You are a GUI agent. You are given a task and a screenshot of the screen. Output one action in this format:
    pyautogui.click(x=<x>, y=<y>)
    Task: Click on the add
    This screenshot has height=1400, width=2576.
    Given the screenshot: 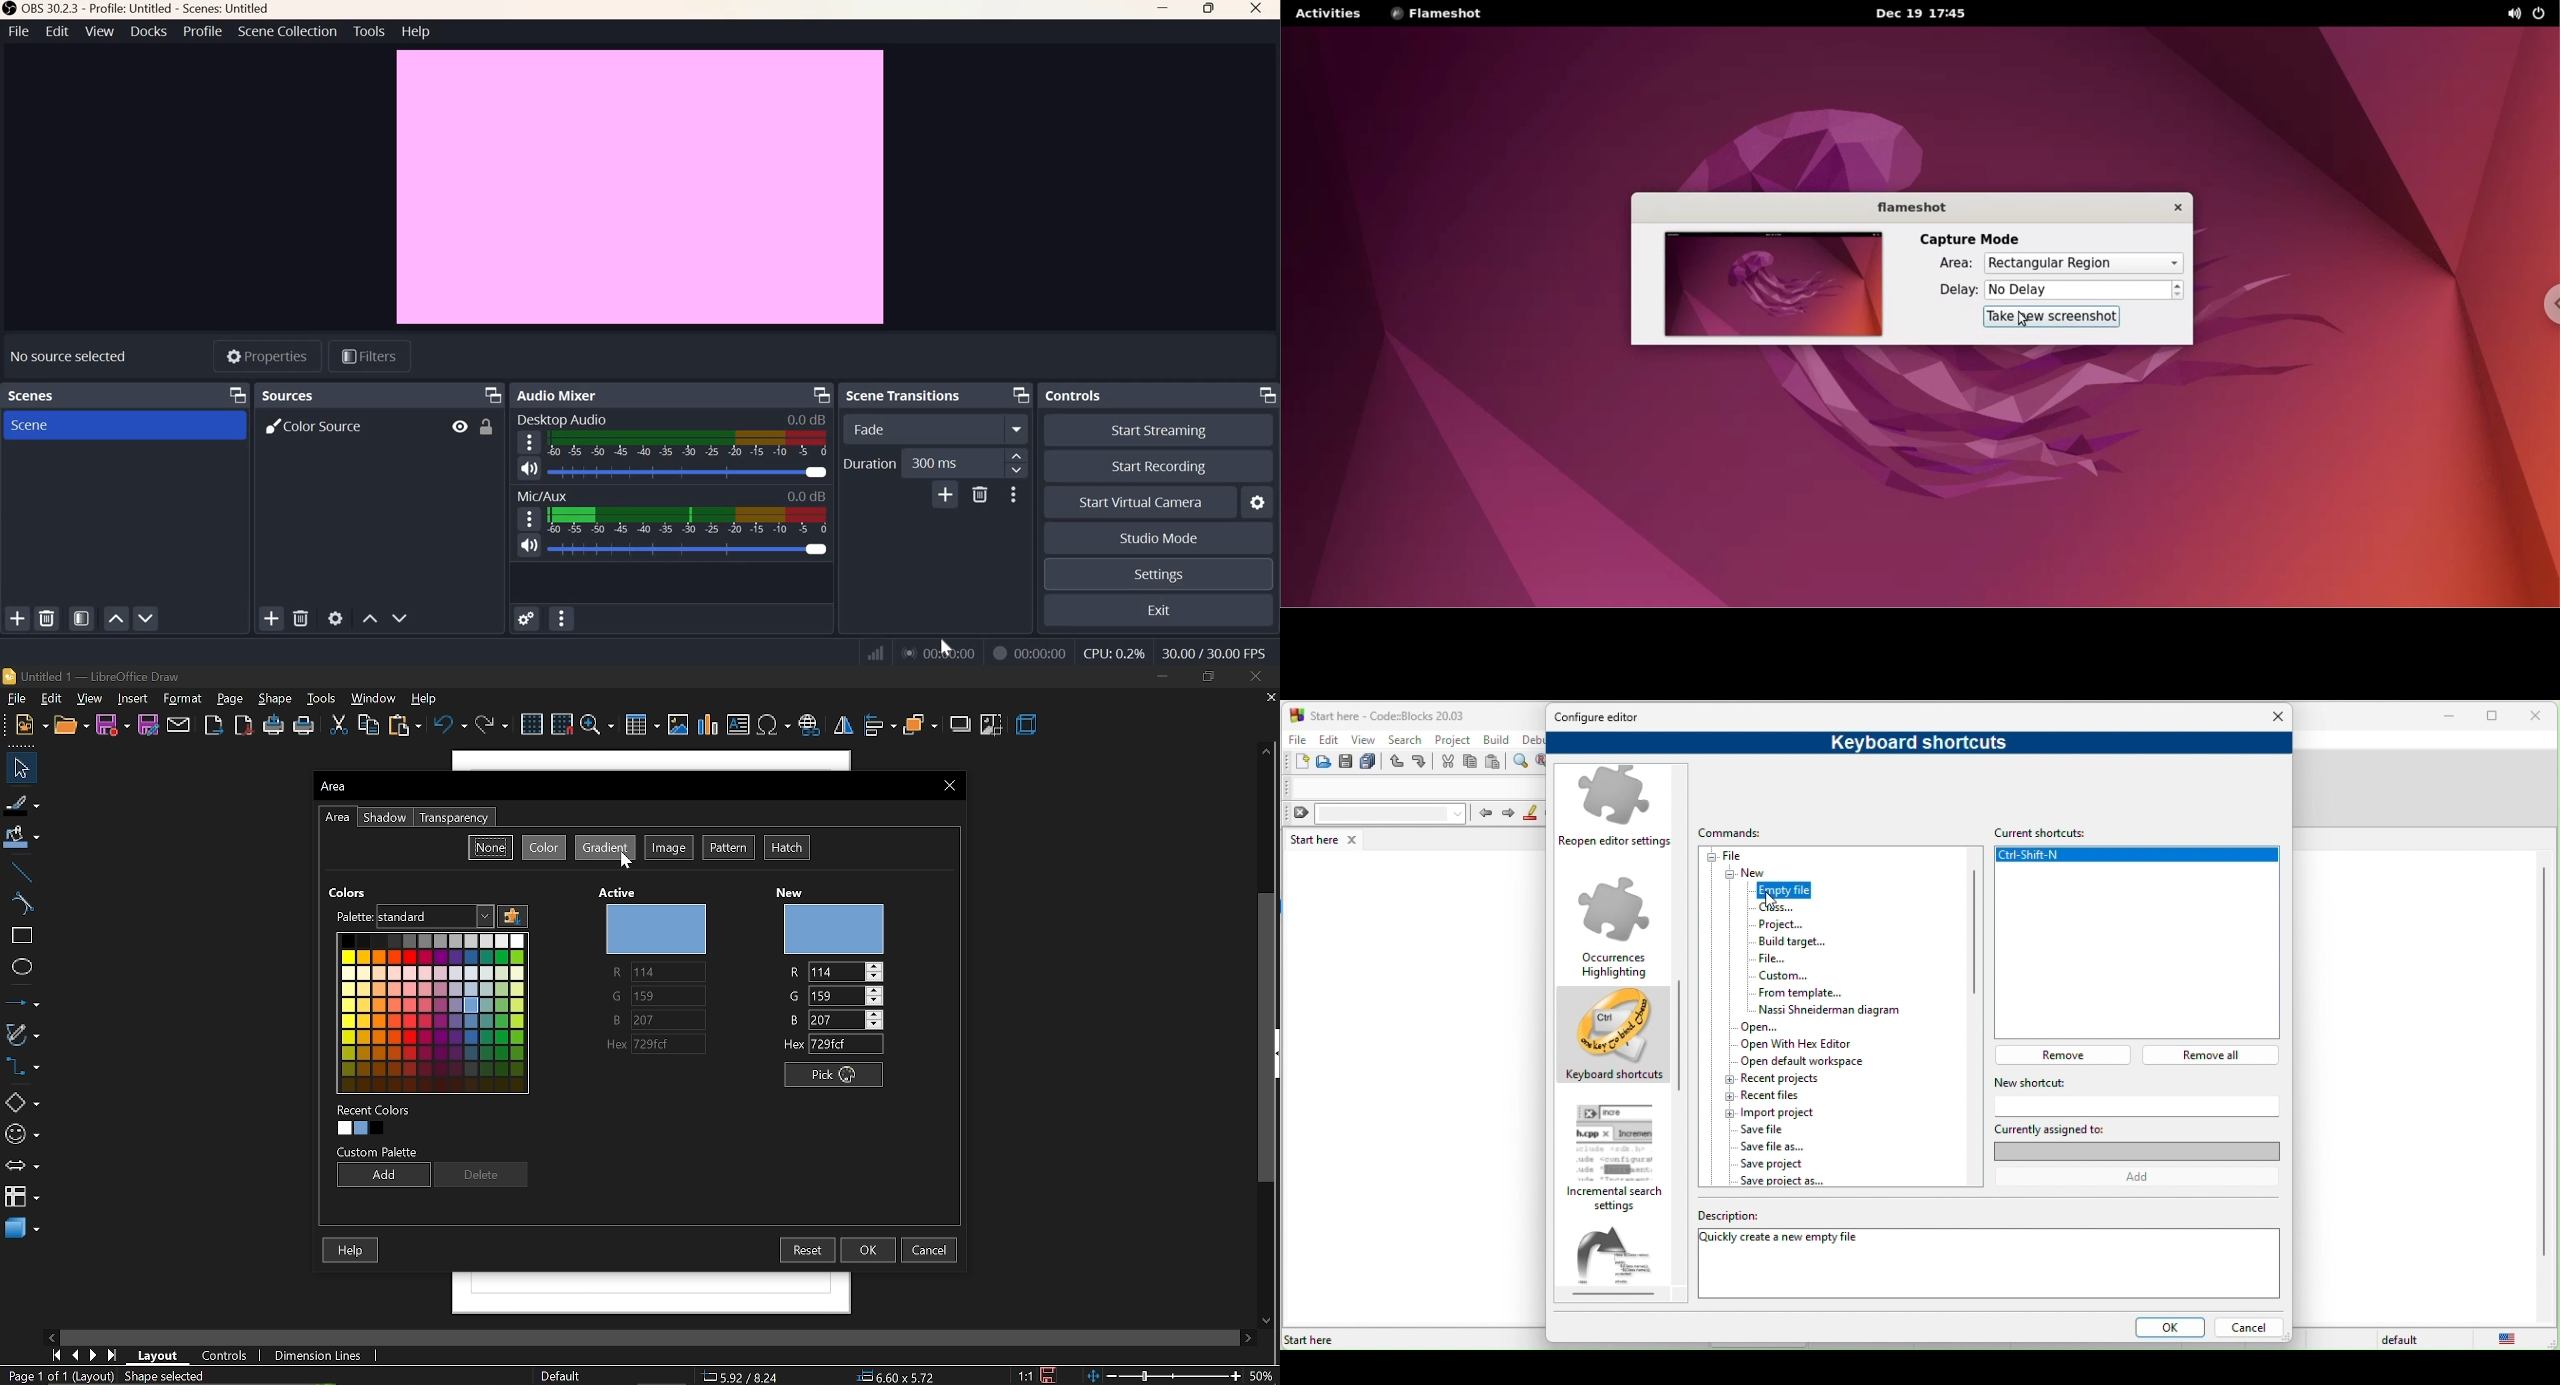 What is the action you would take?
    pyautogui.click(x=382, y=1176)
    